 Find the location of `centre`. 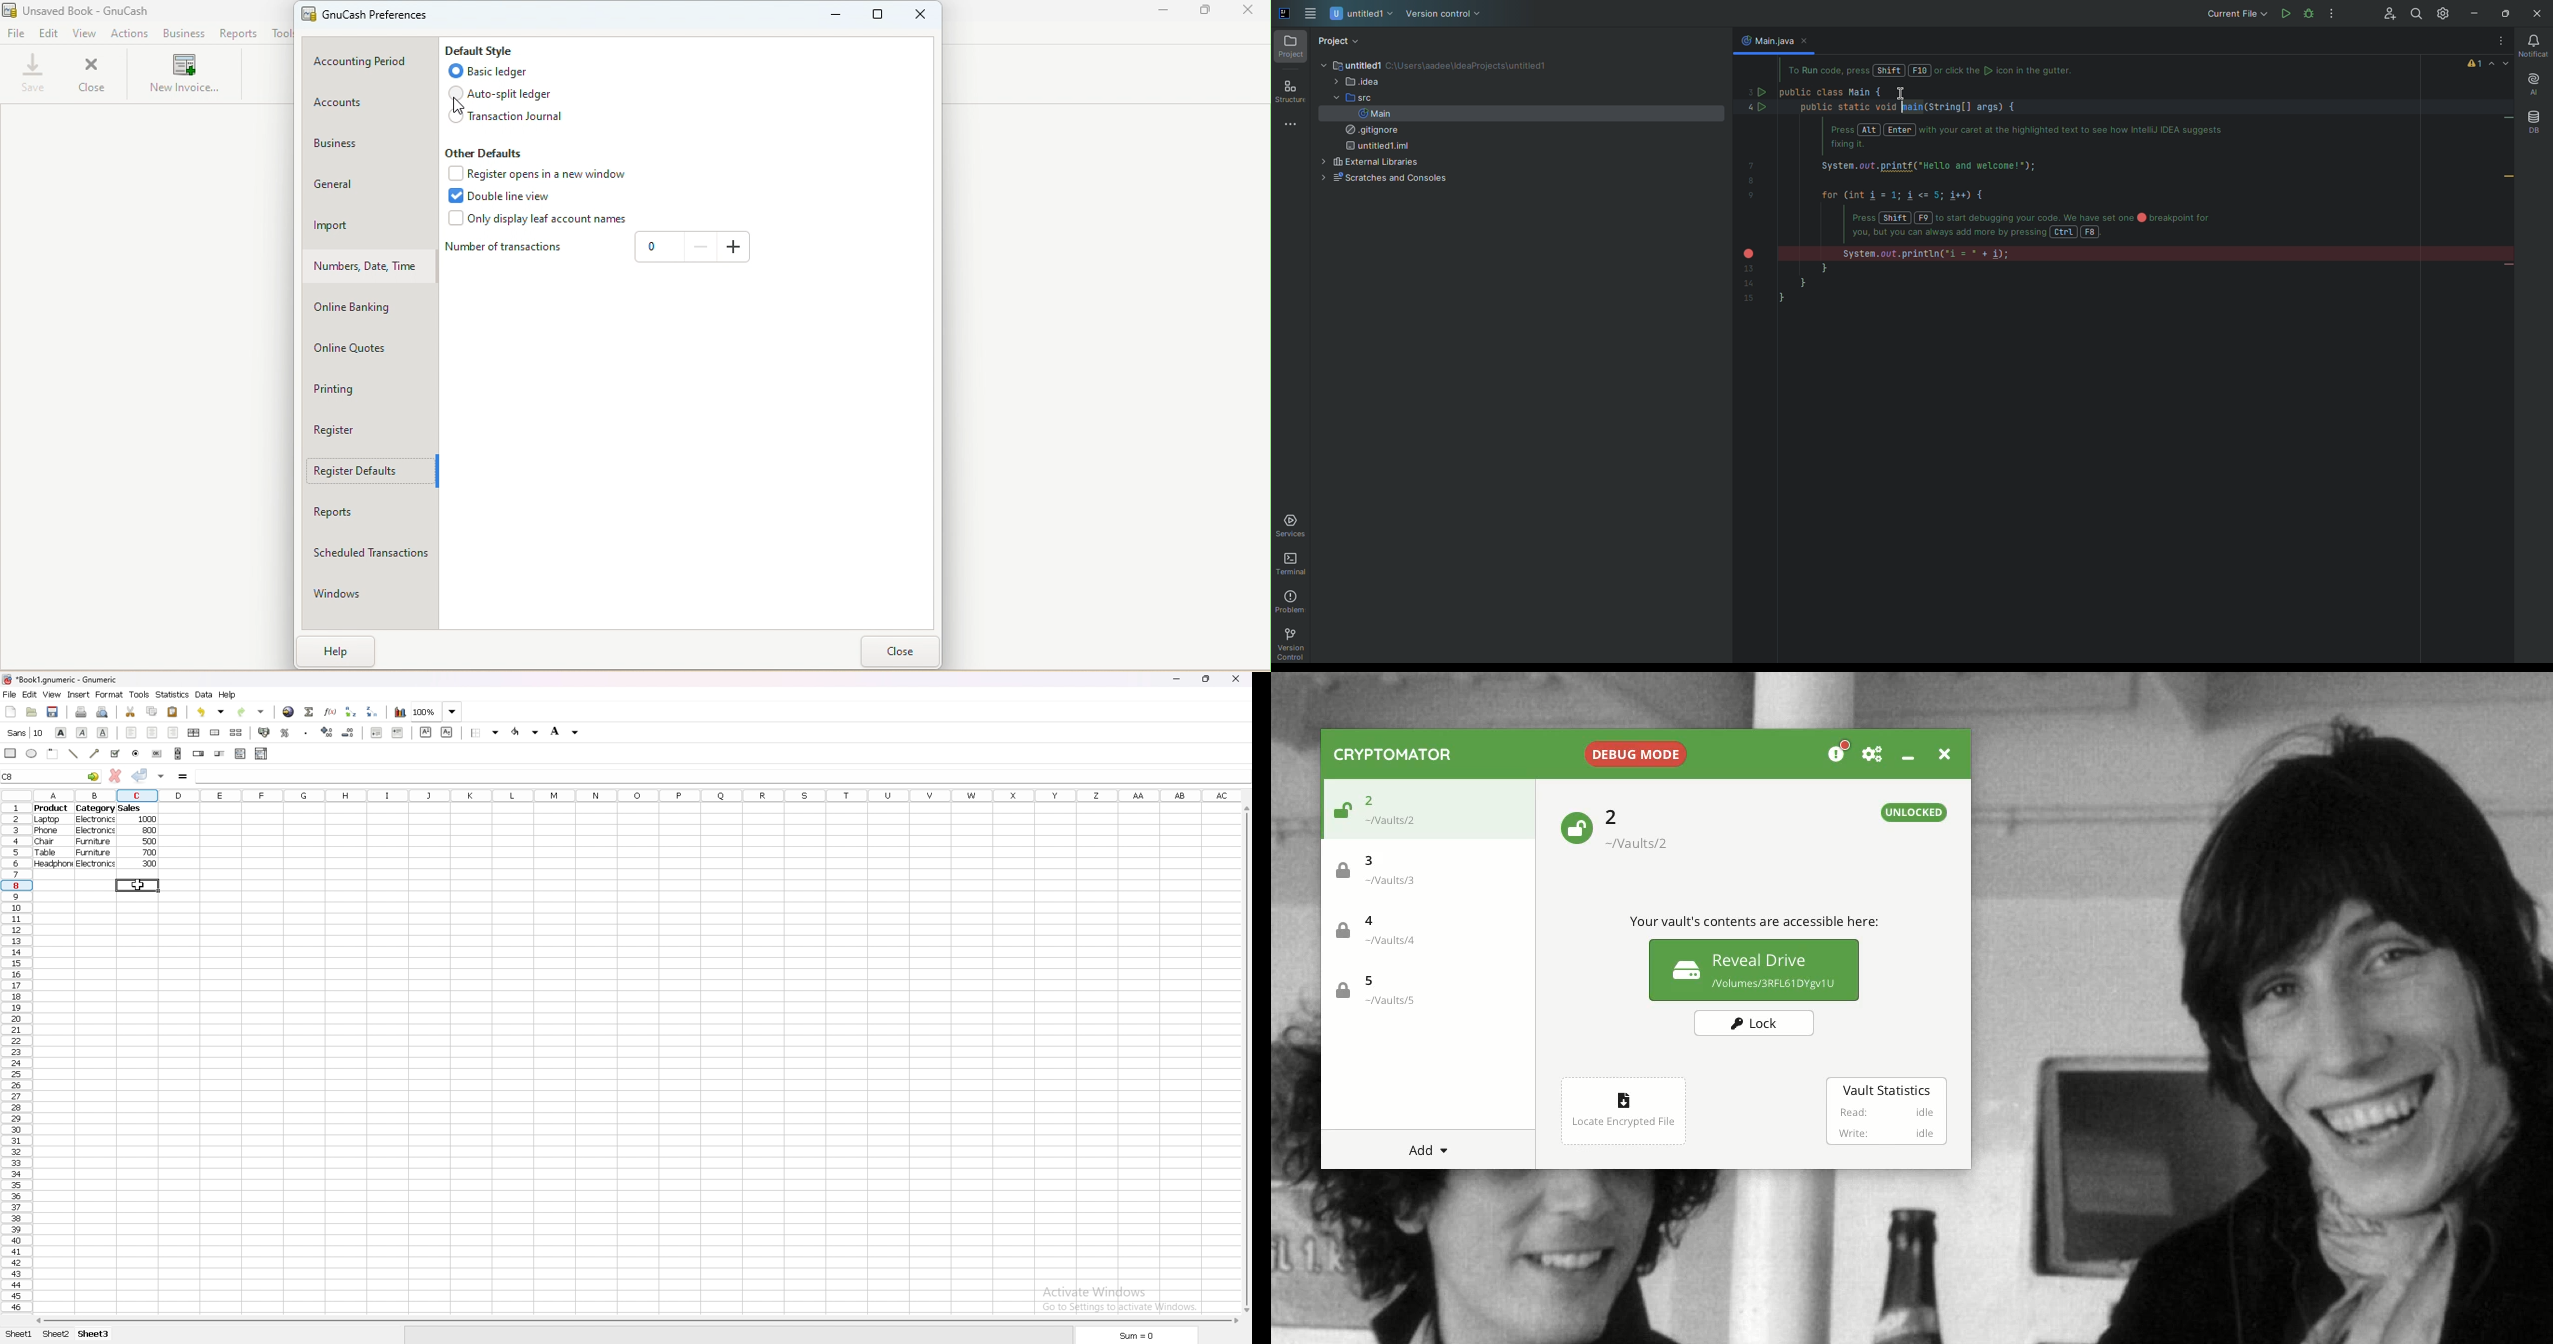

centre is located at coordinates (152, 733).